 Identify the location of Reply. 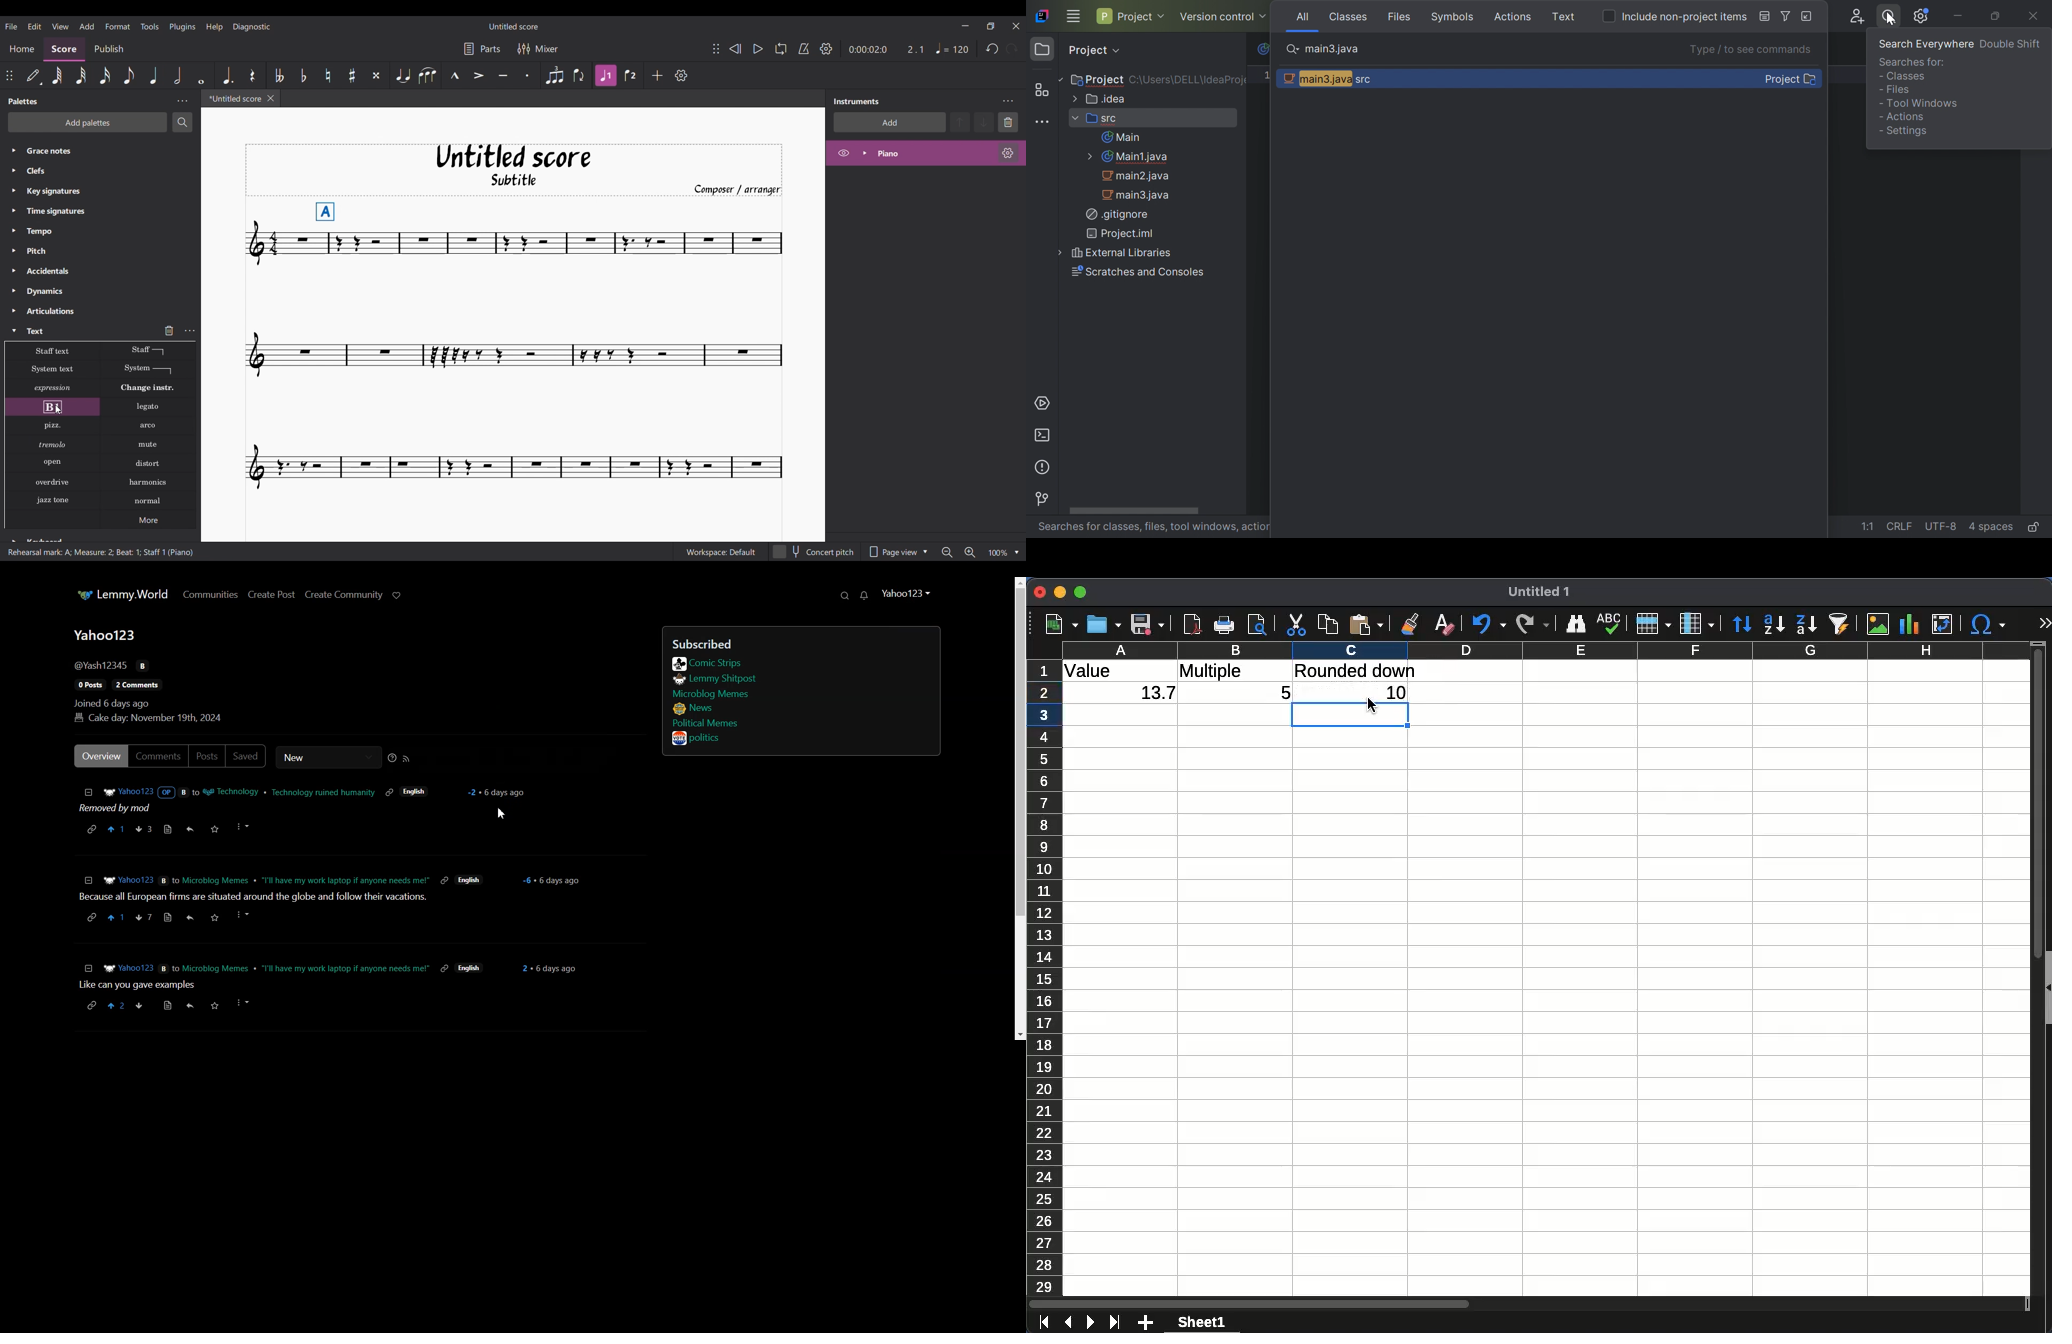
(190, 829).